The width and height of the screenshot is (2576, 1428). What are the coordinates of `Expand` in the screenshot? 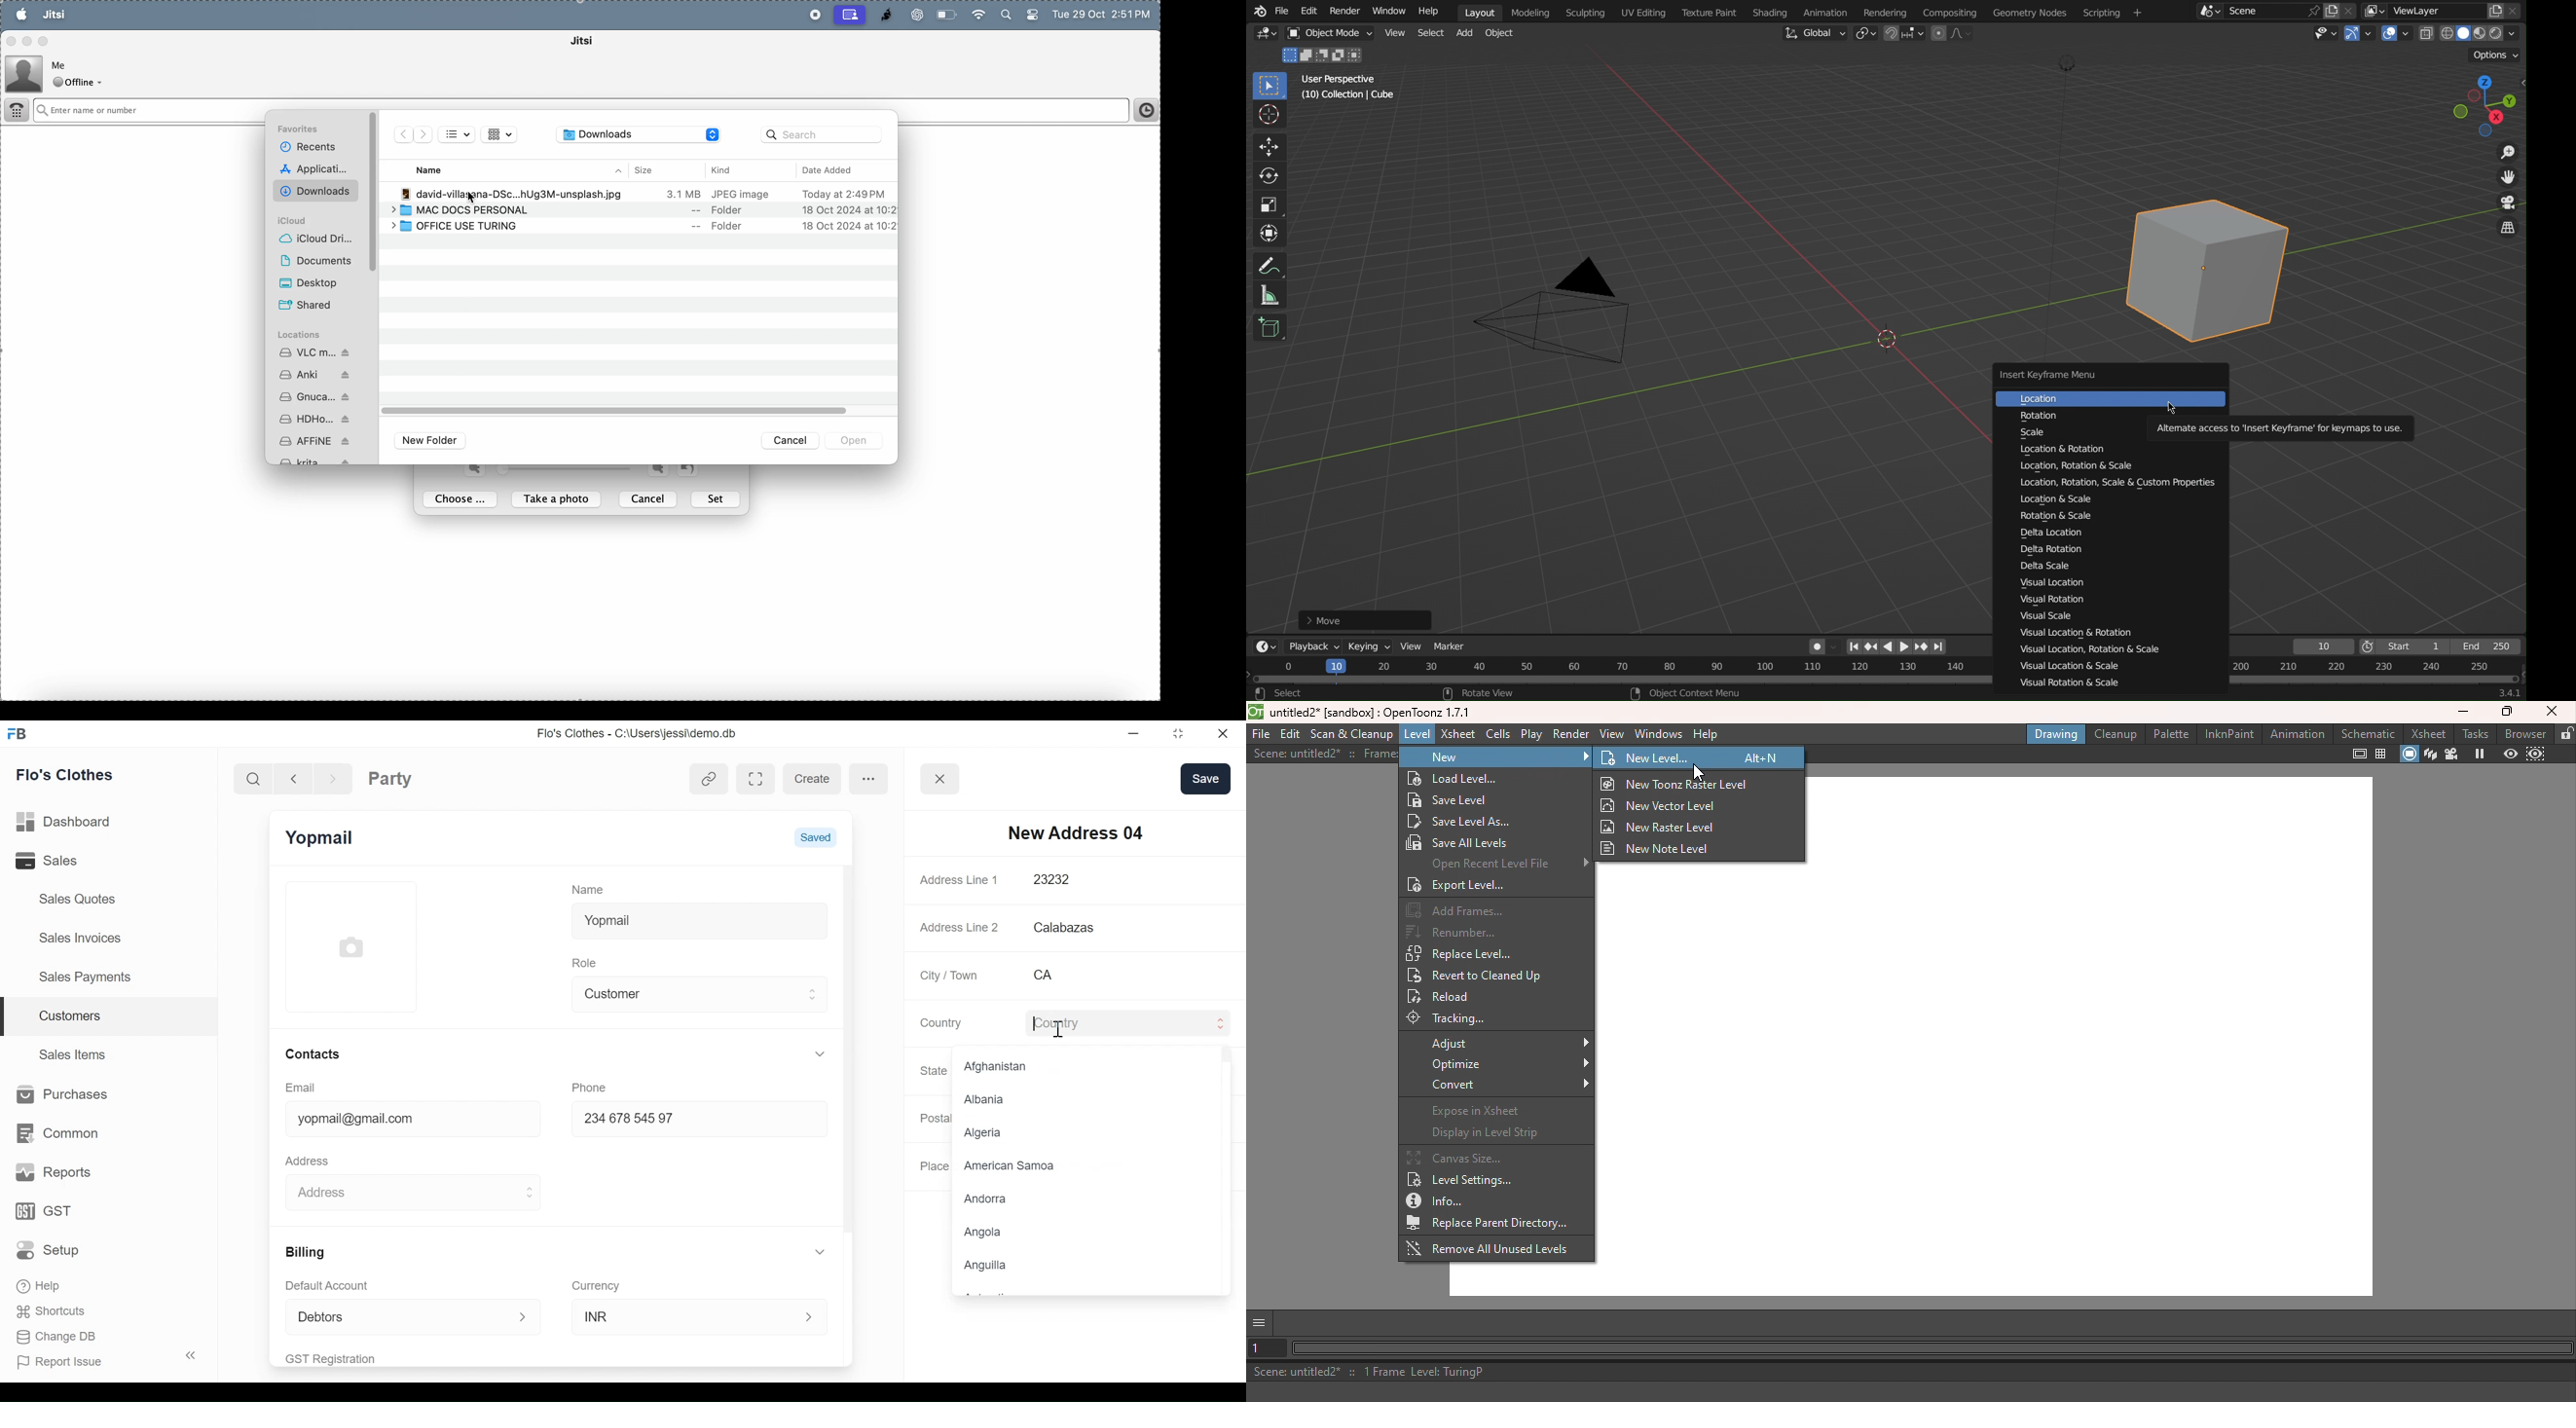 It's located at (820, 1053).